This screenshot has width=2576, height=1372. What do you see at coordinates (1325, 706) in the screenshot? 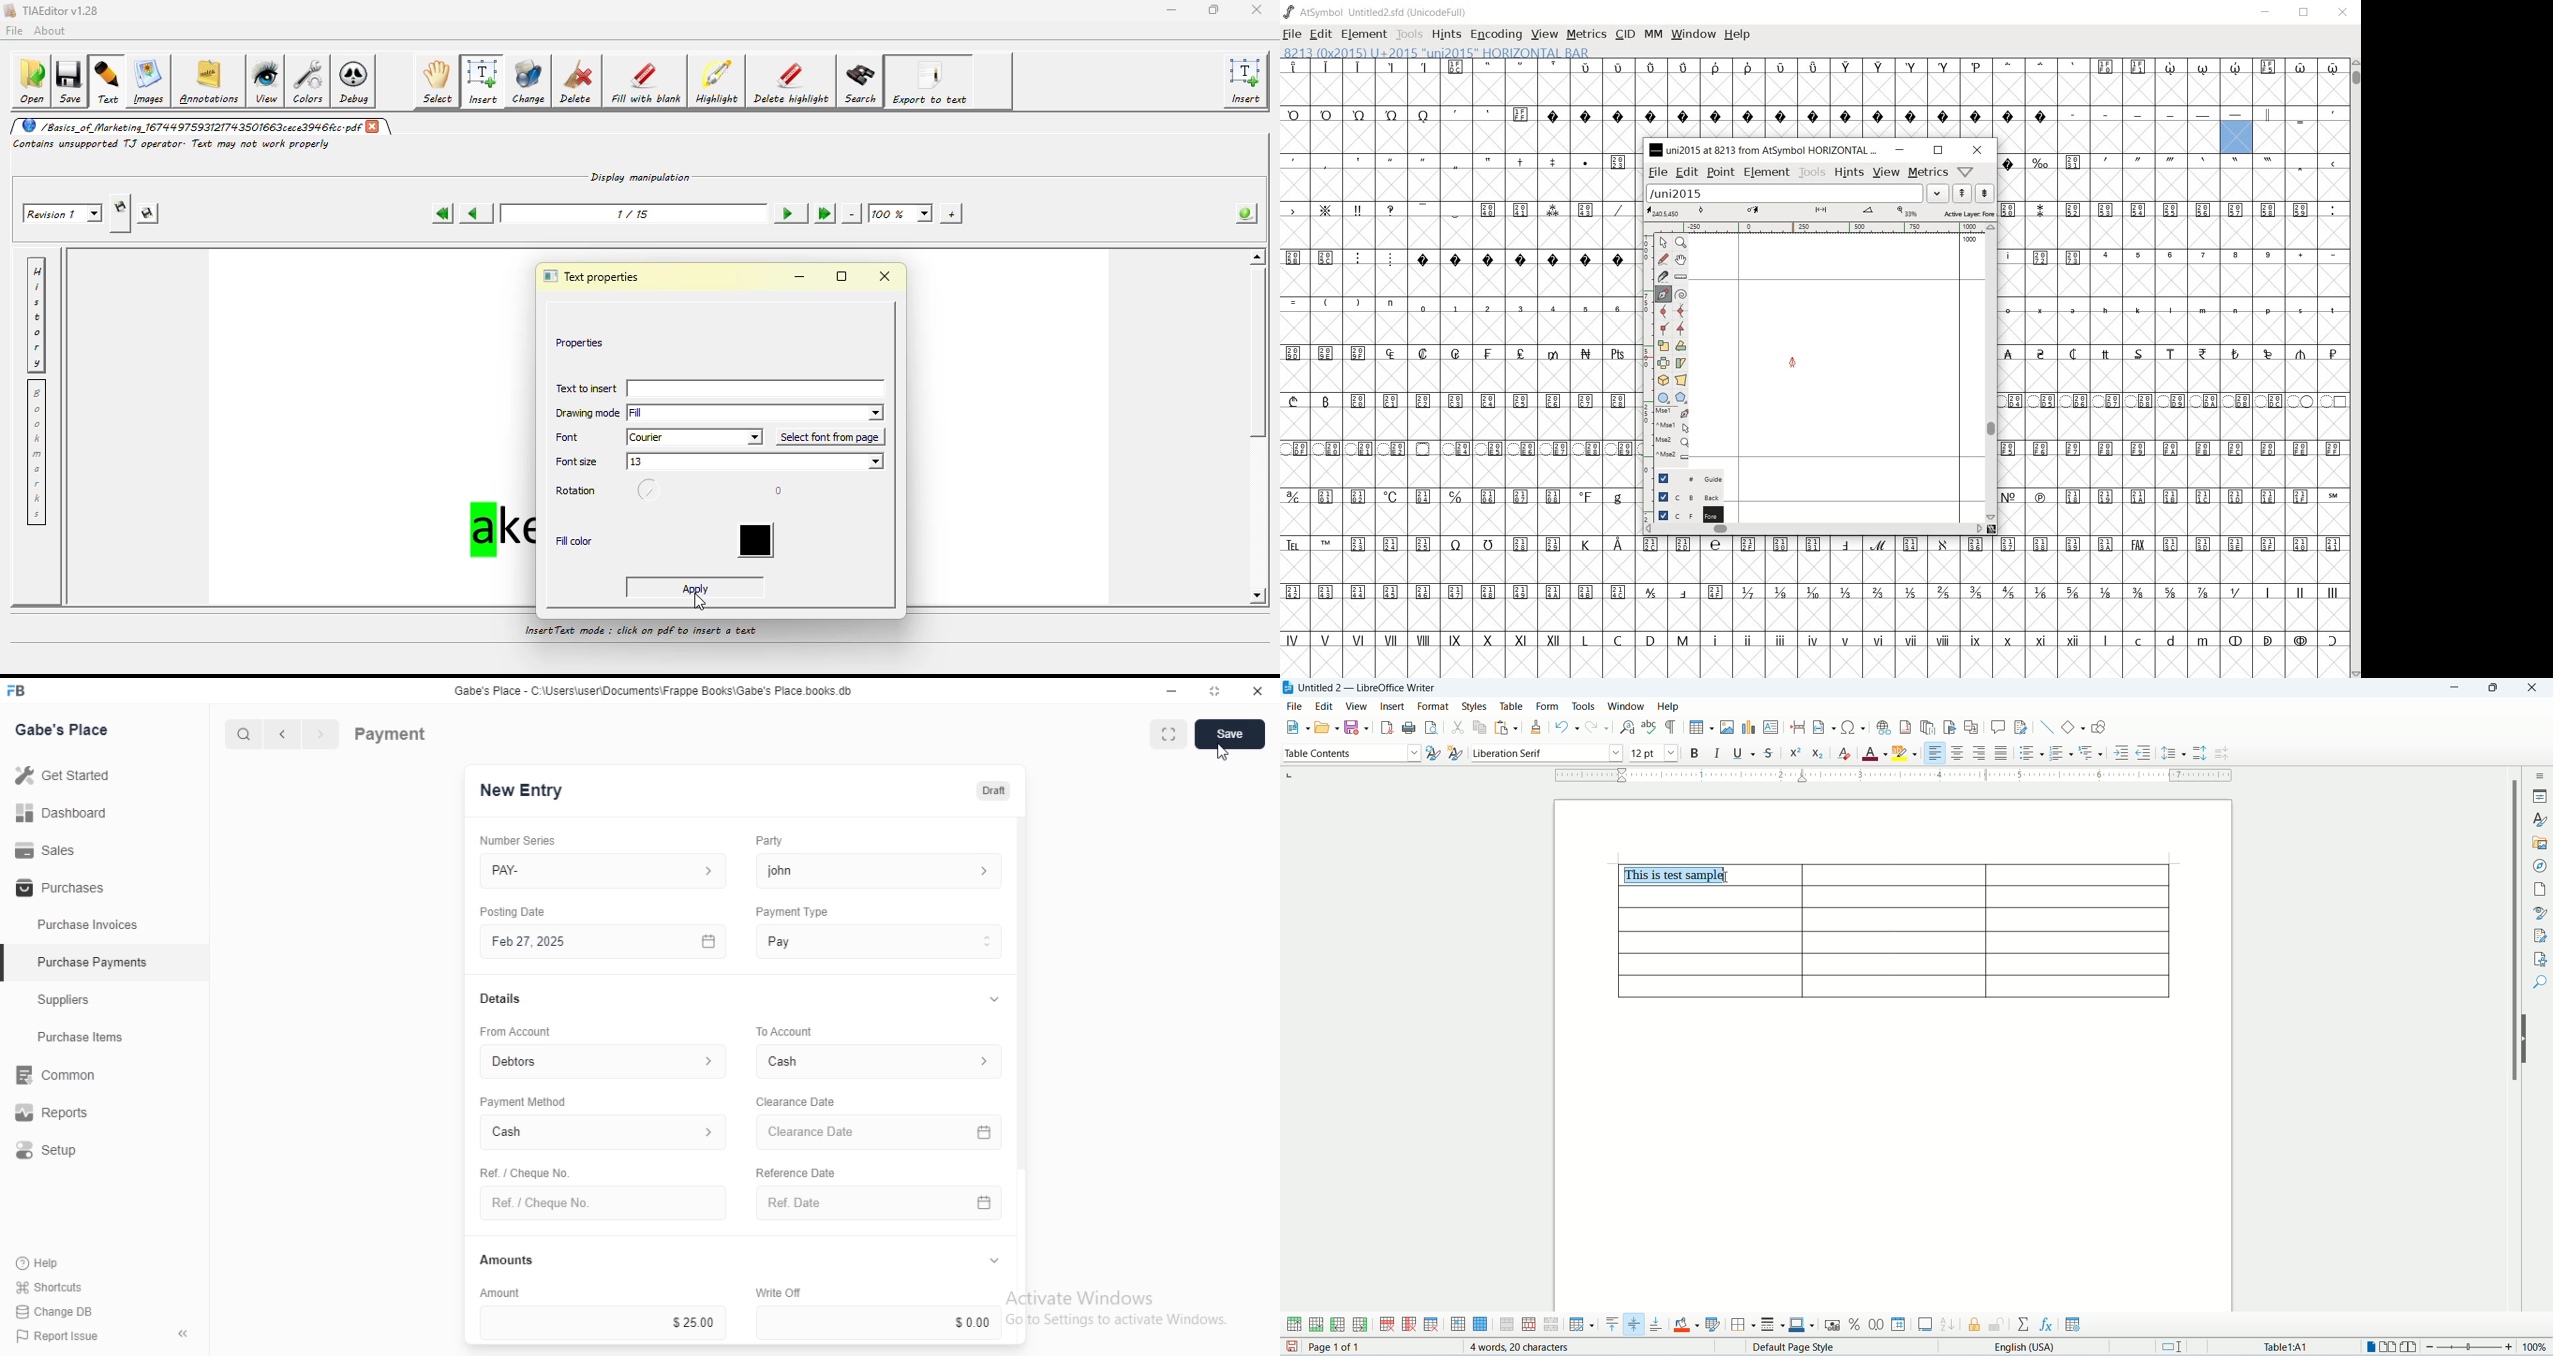
I see `edit` at bounding box center [1325, 706].